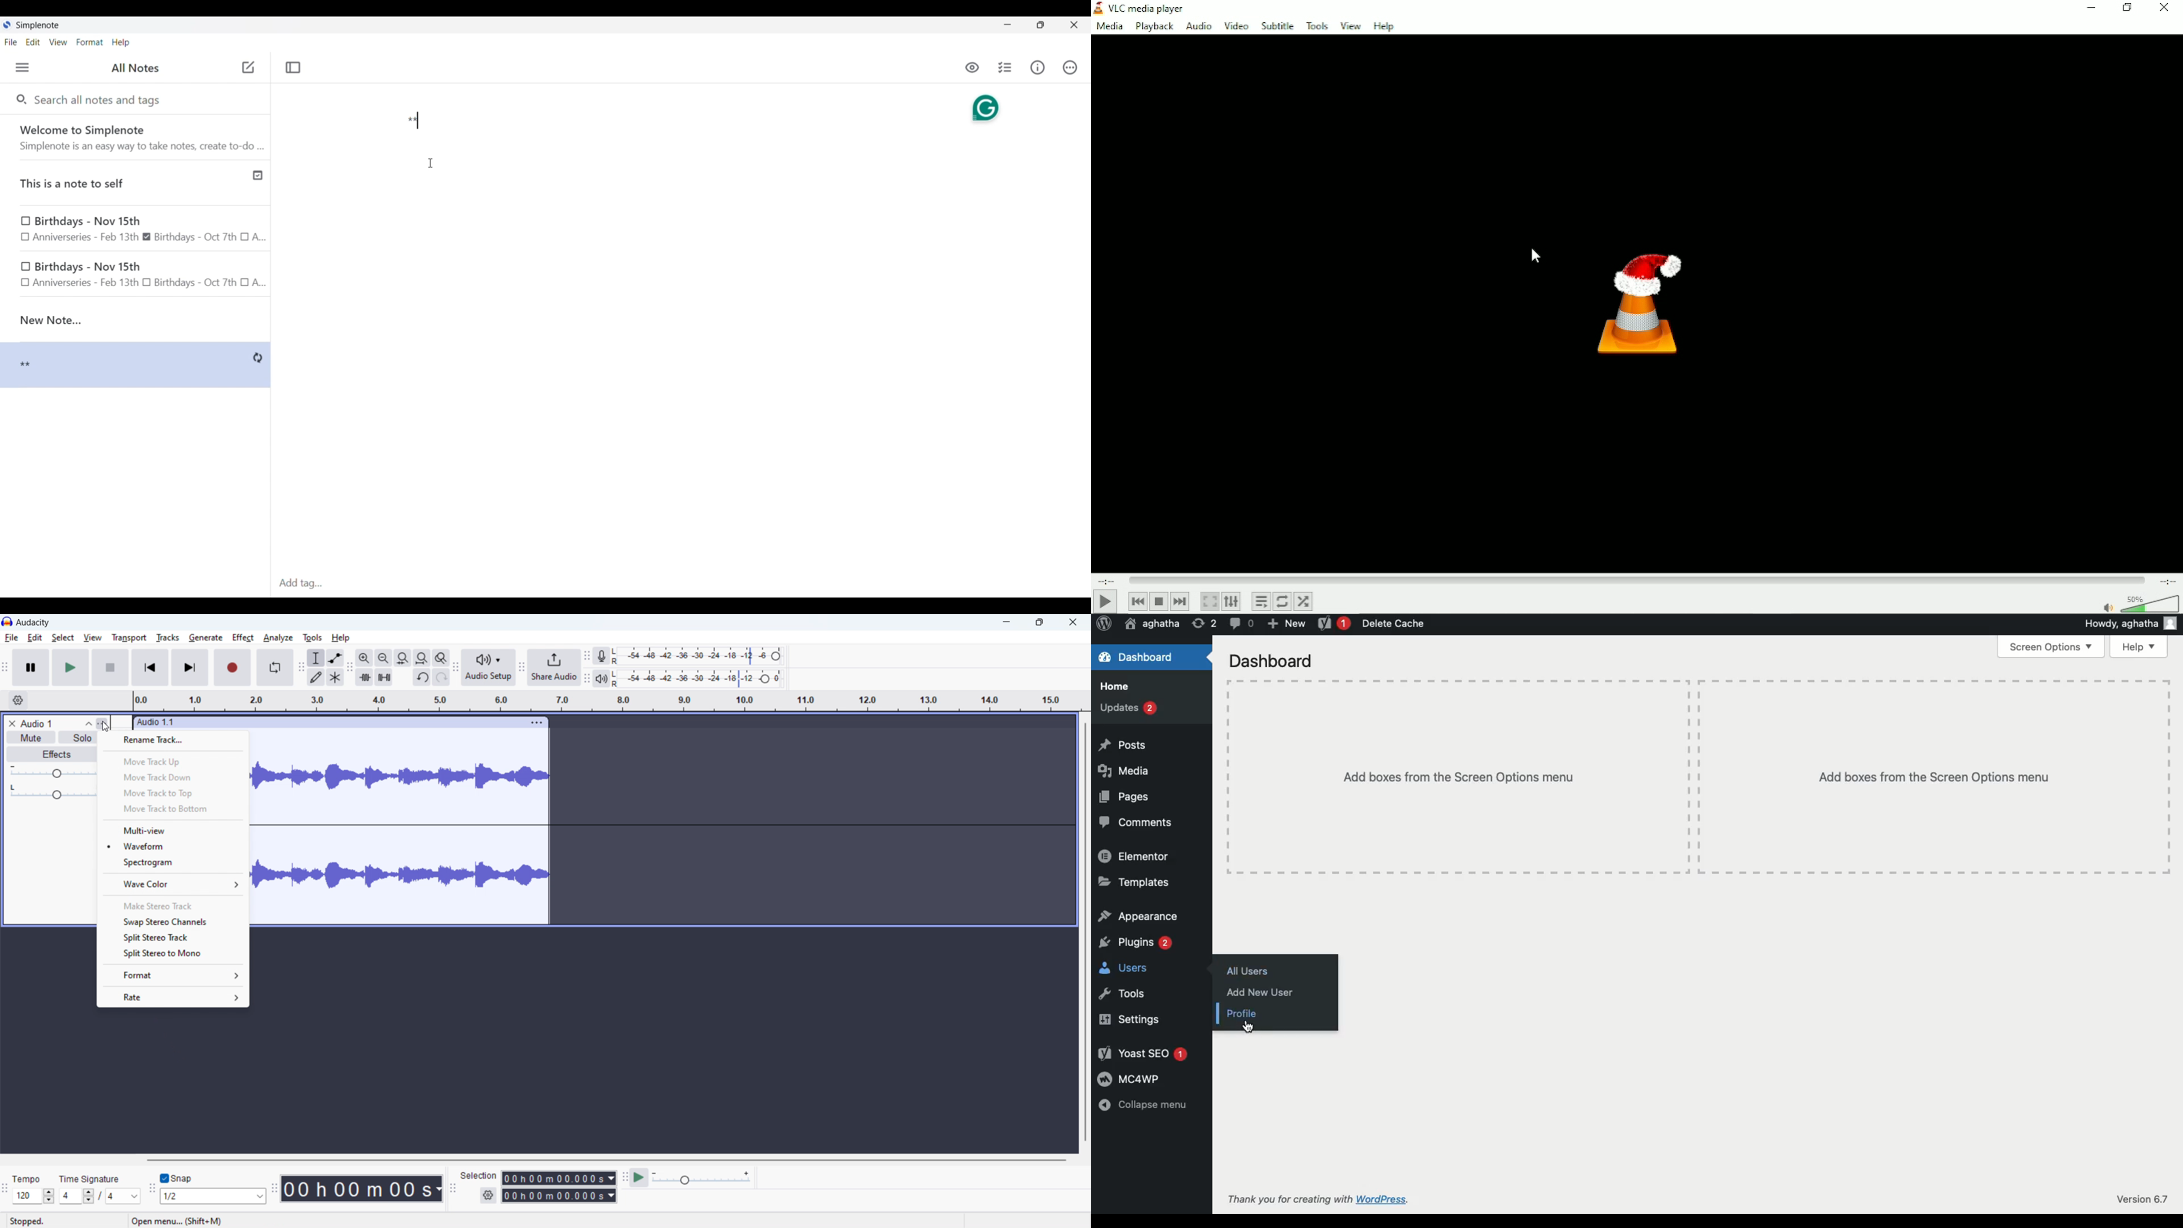  Describe the element at coordinates (1122, 798) in the screenshot. I see `Pages` at that location.